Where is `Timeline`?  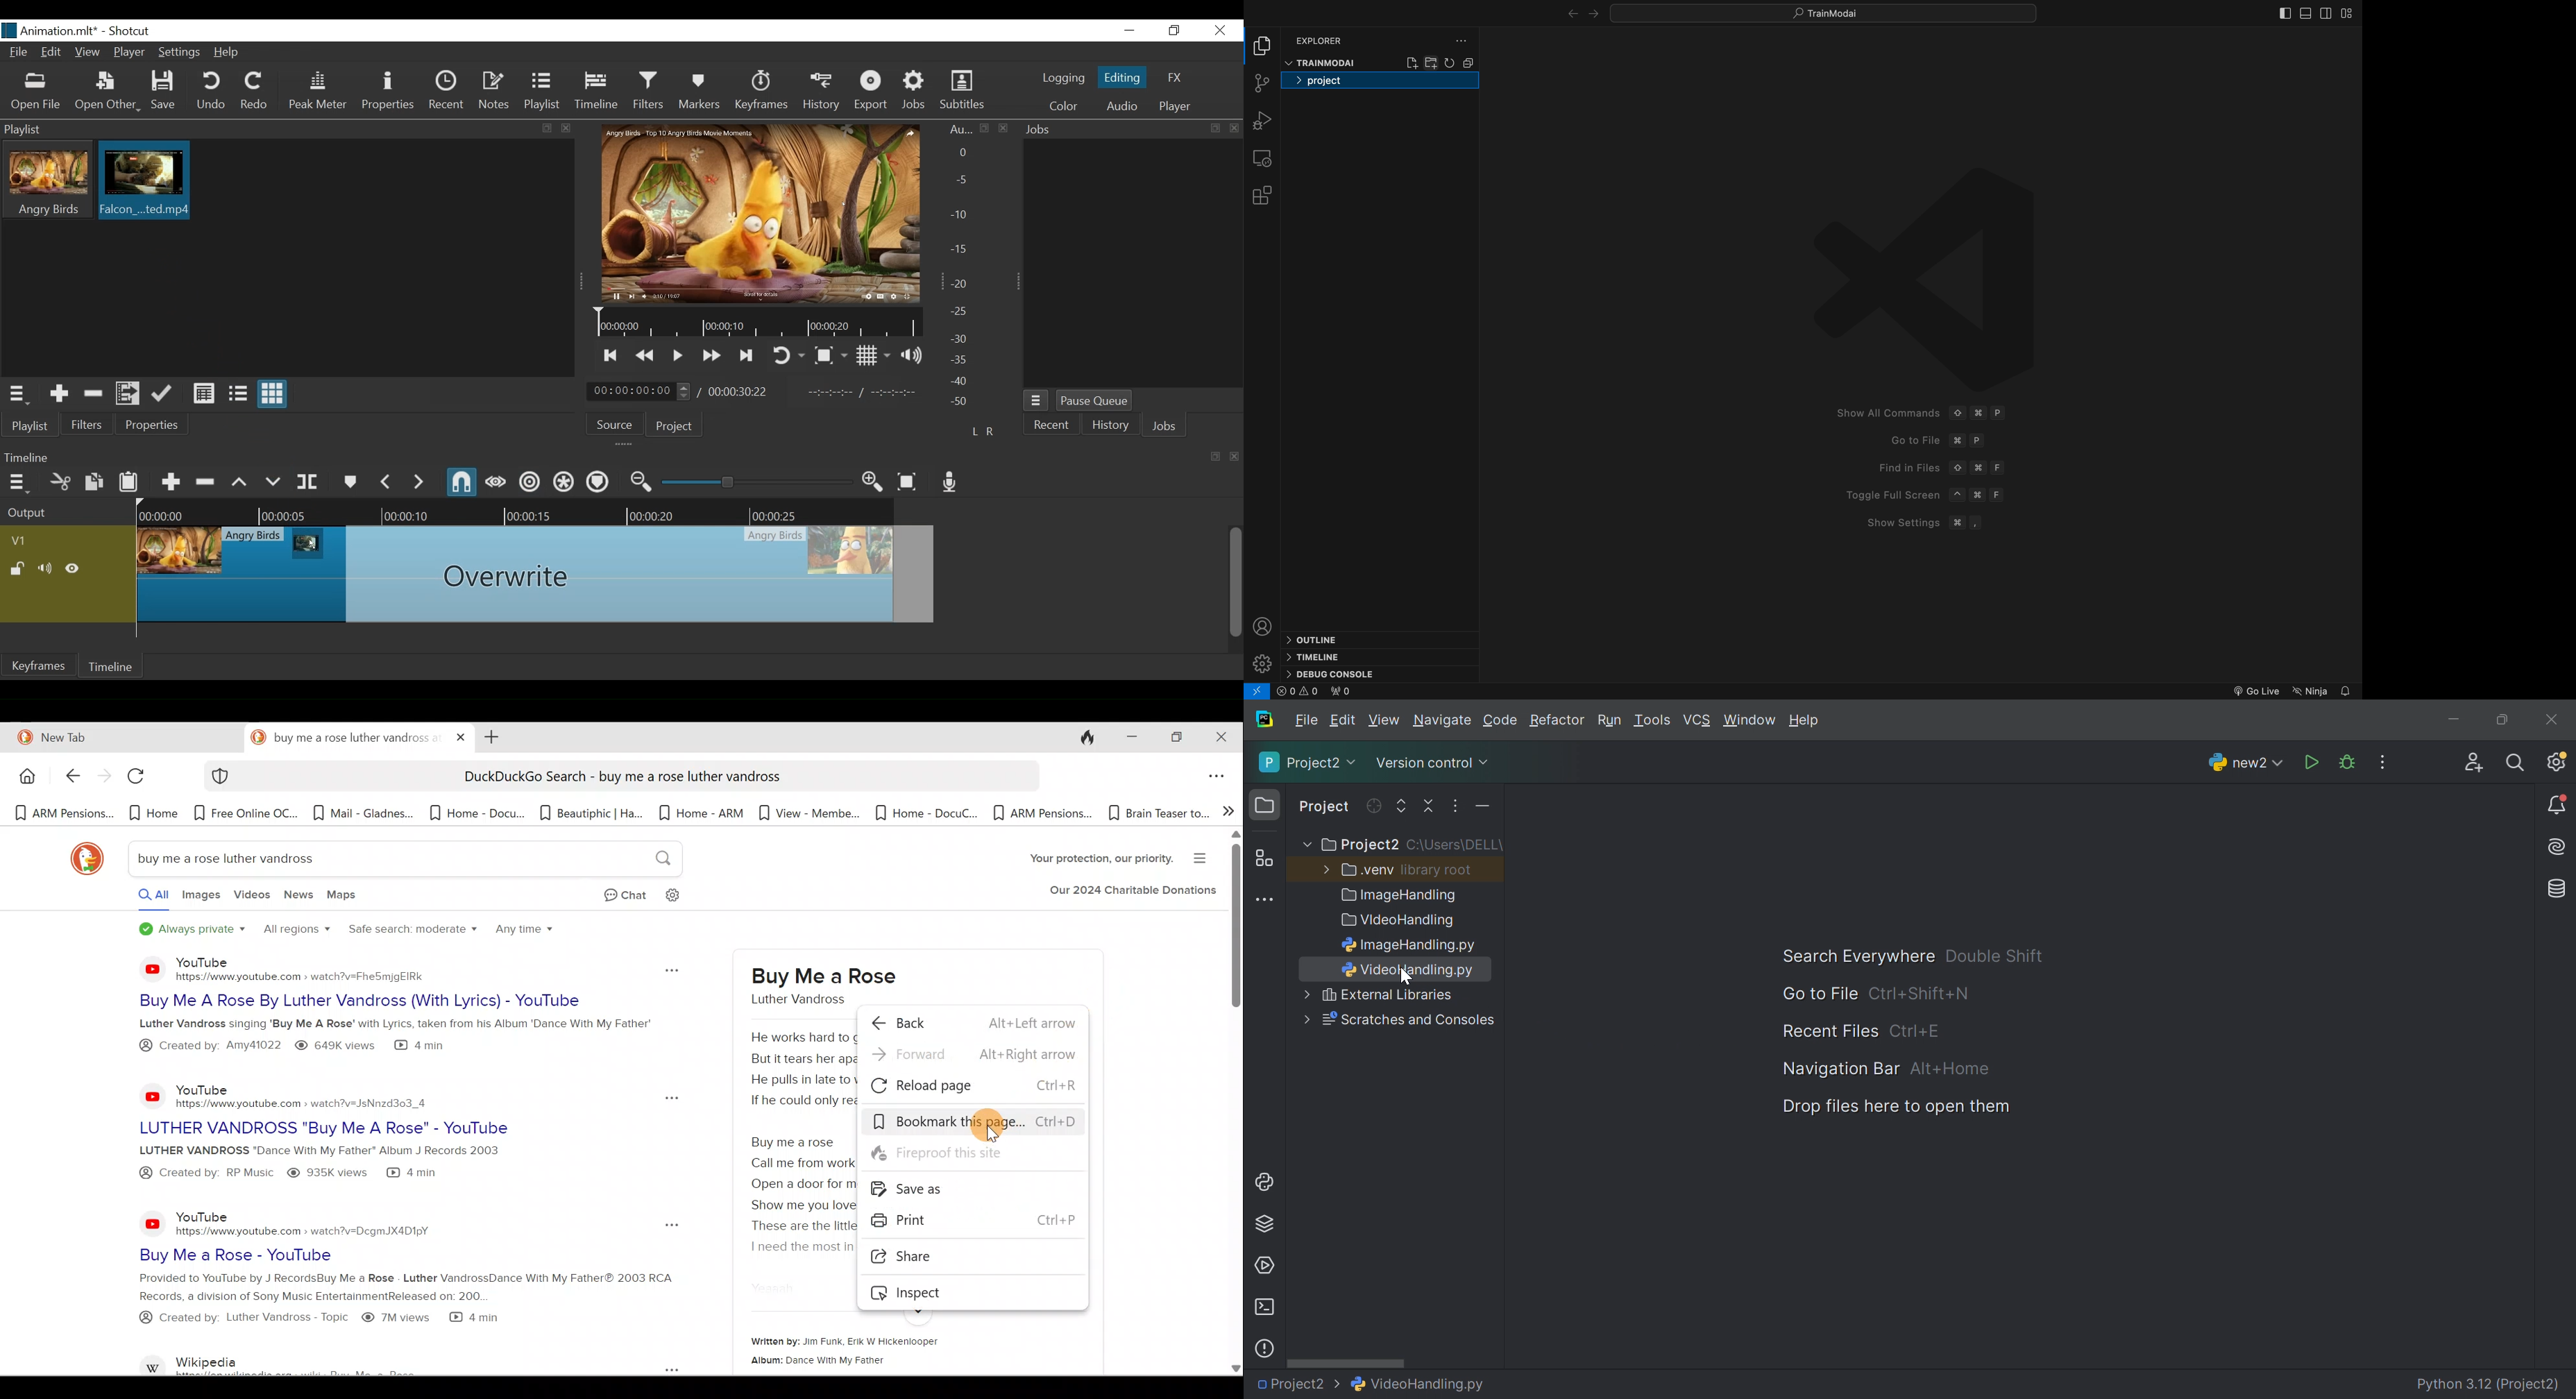 Timeline is located at coordinates (115, 665).